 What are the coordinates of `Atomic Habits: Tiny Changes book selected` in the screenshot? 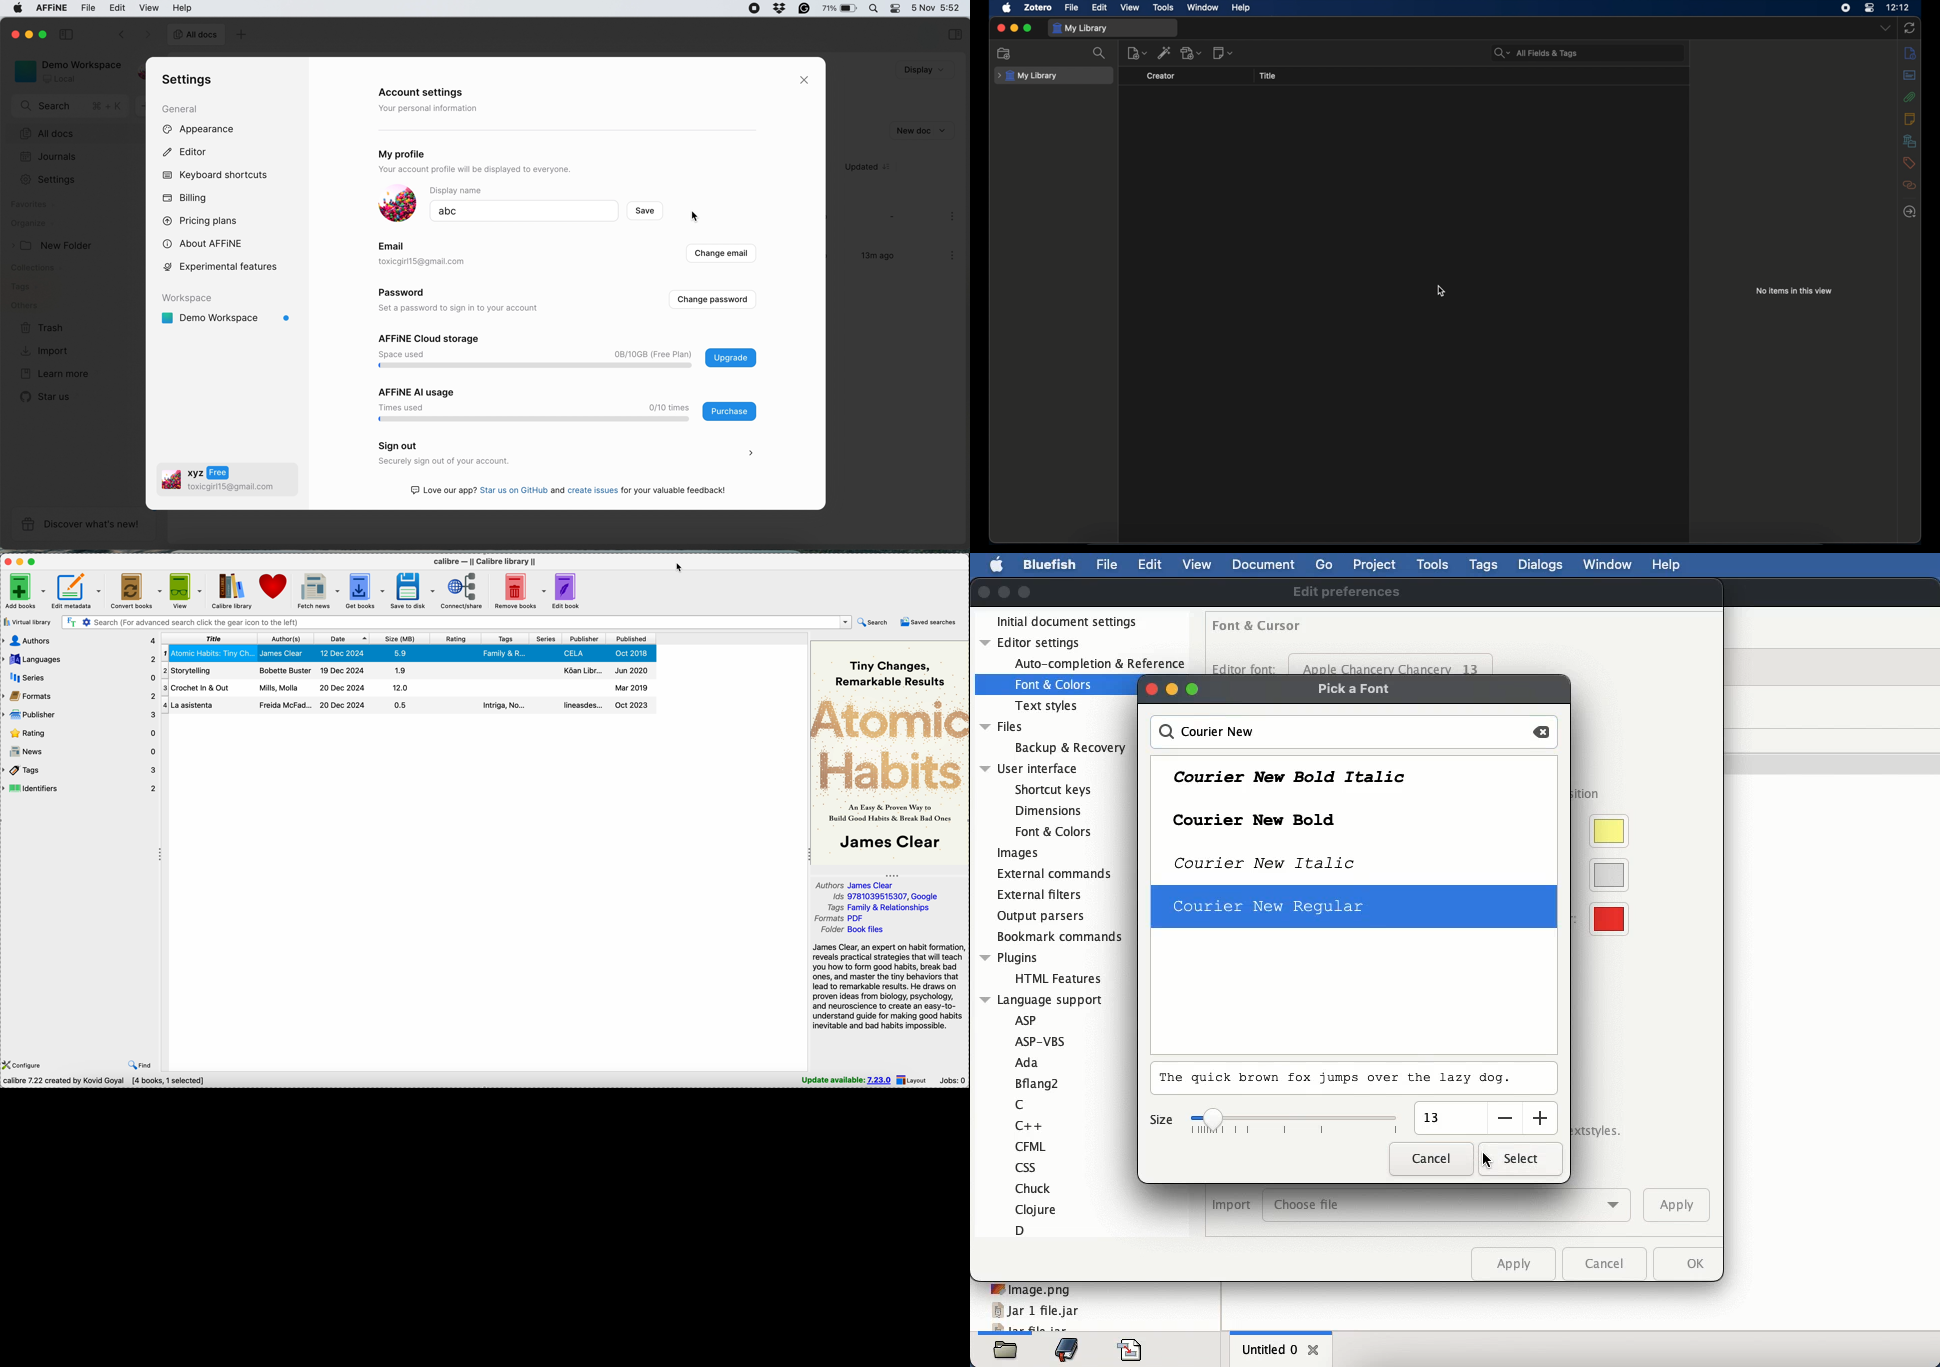 It's located at (409, 654).